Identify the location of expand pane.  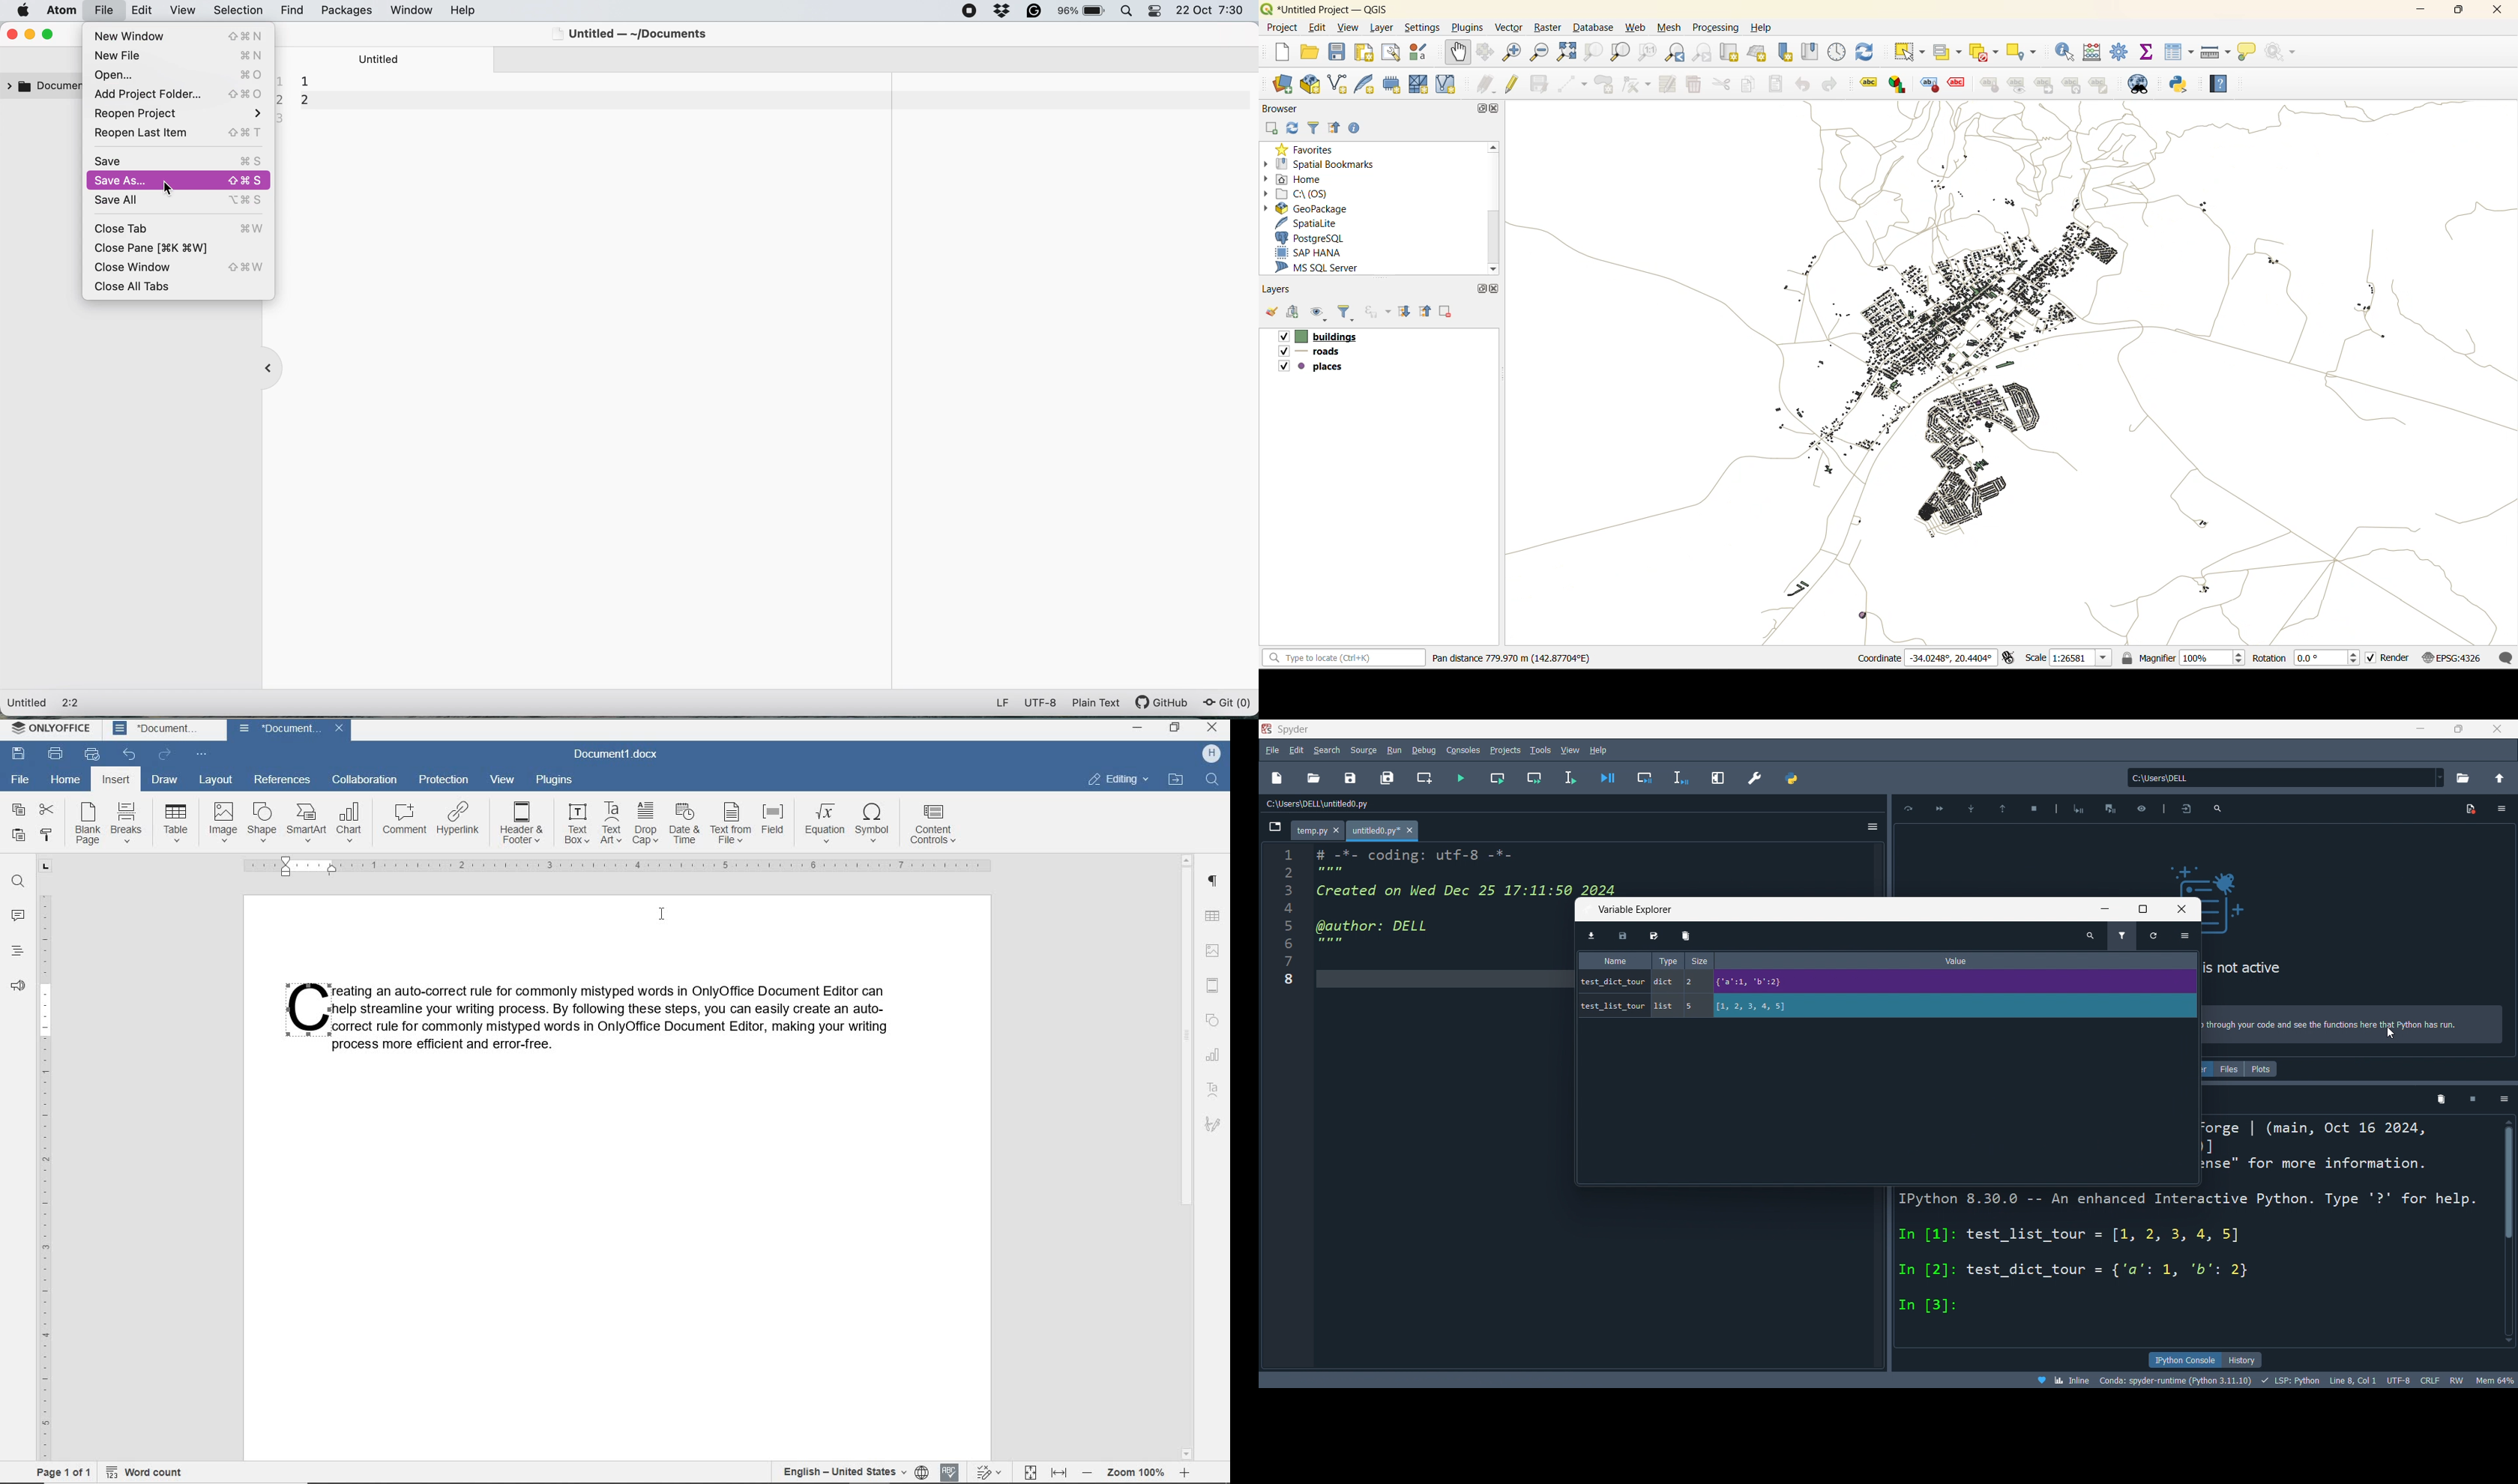
(1718, 777).